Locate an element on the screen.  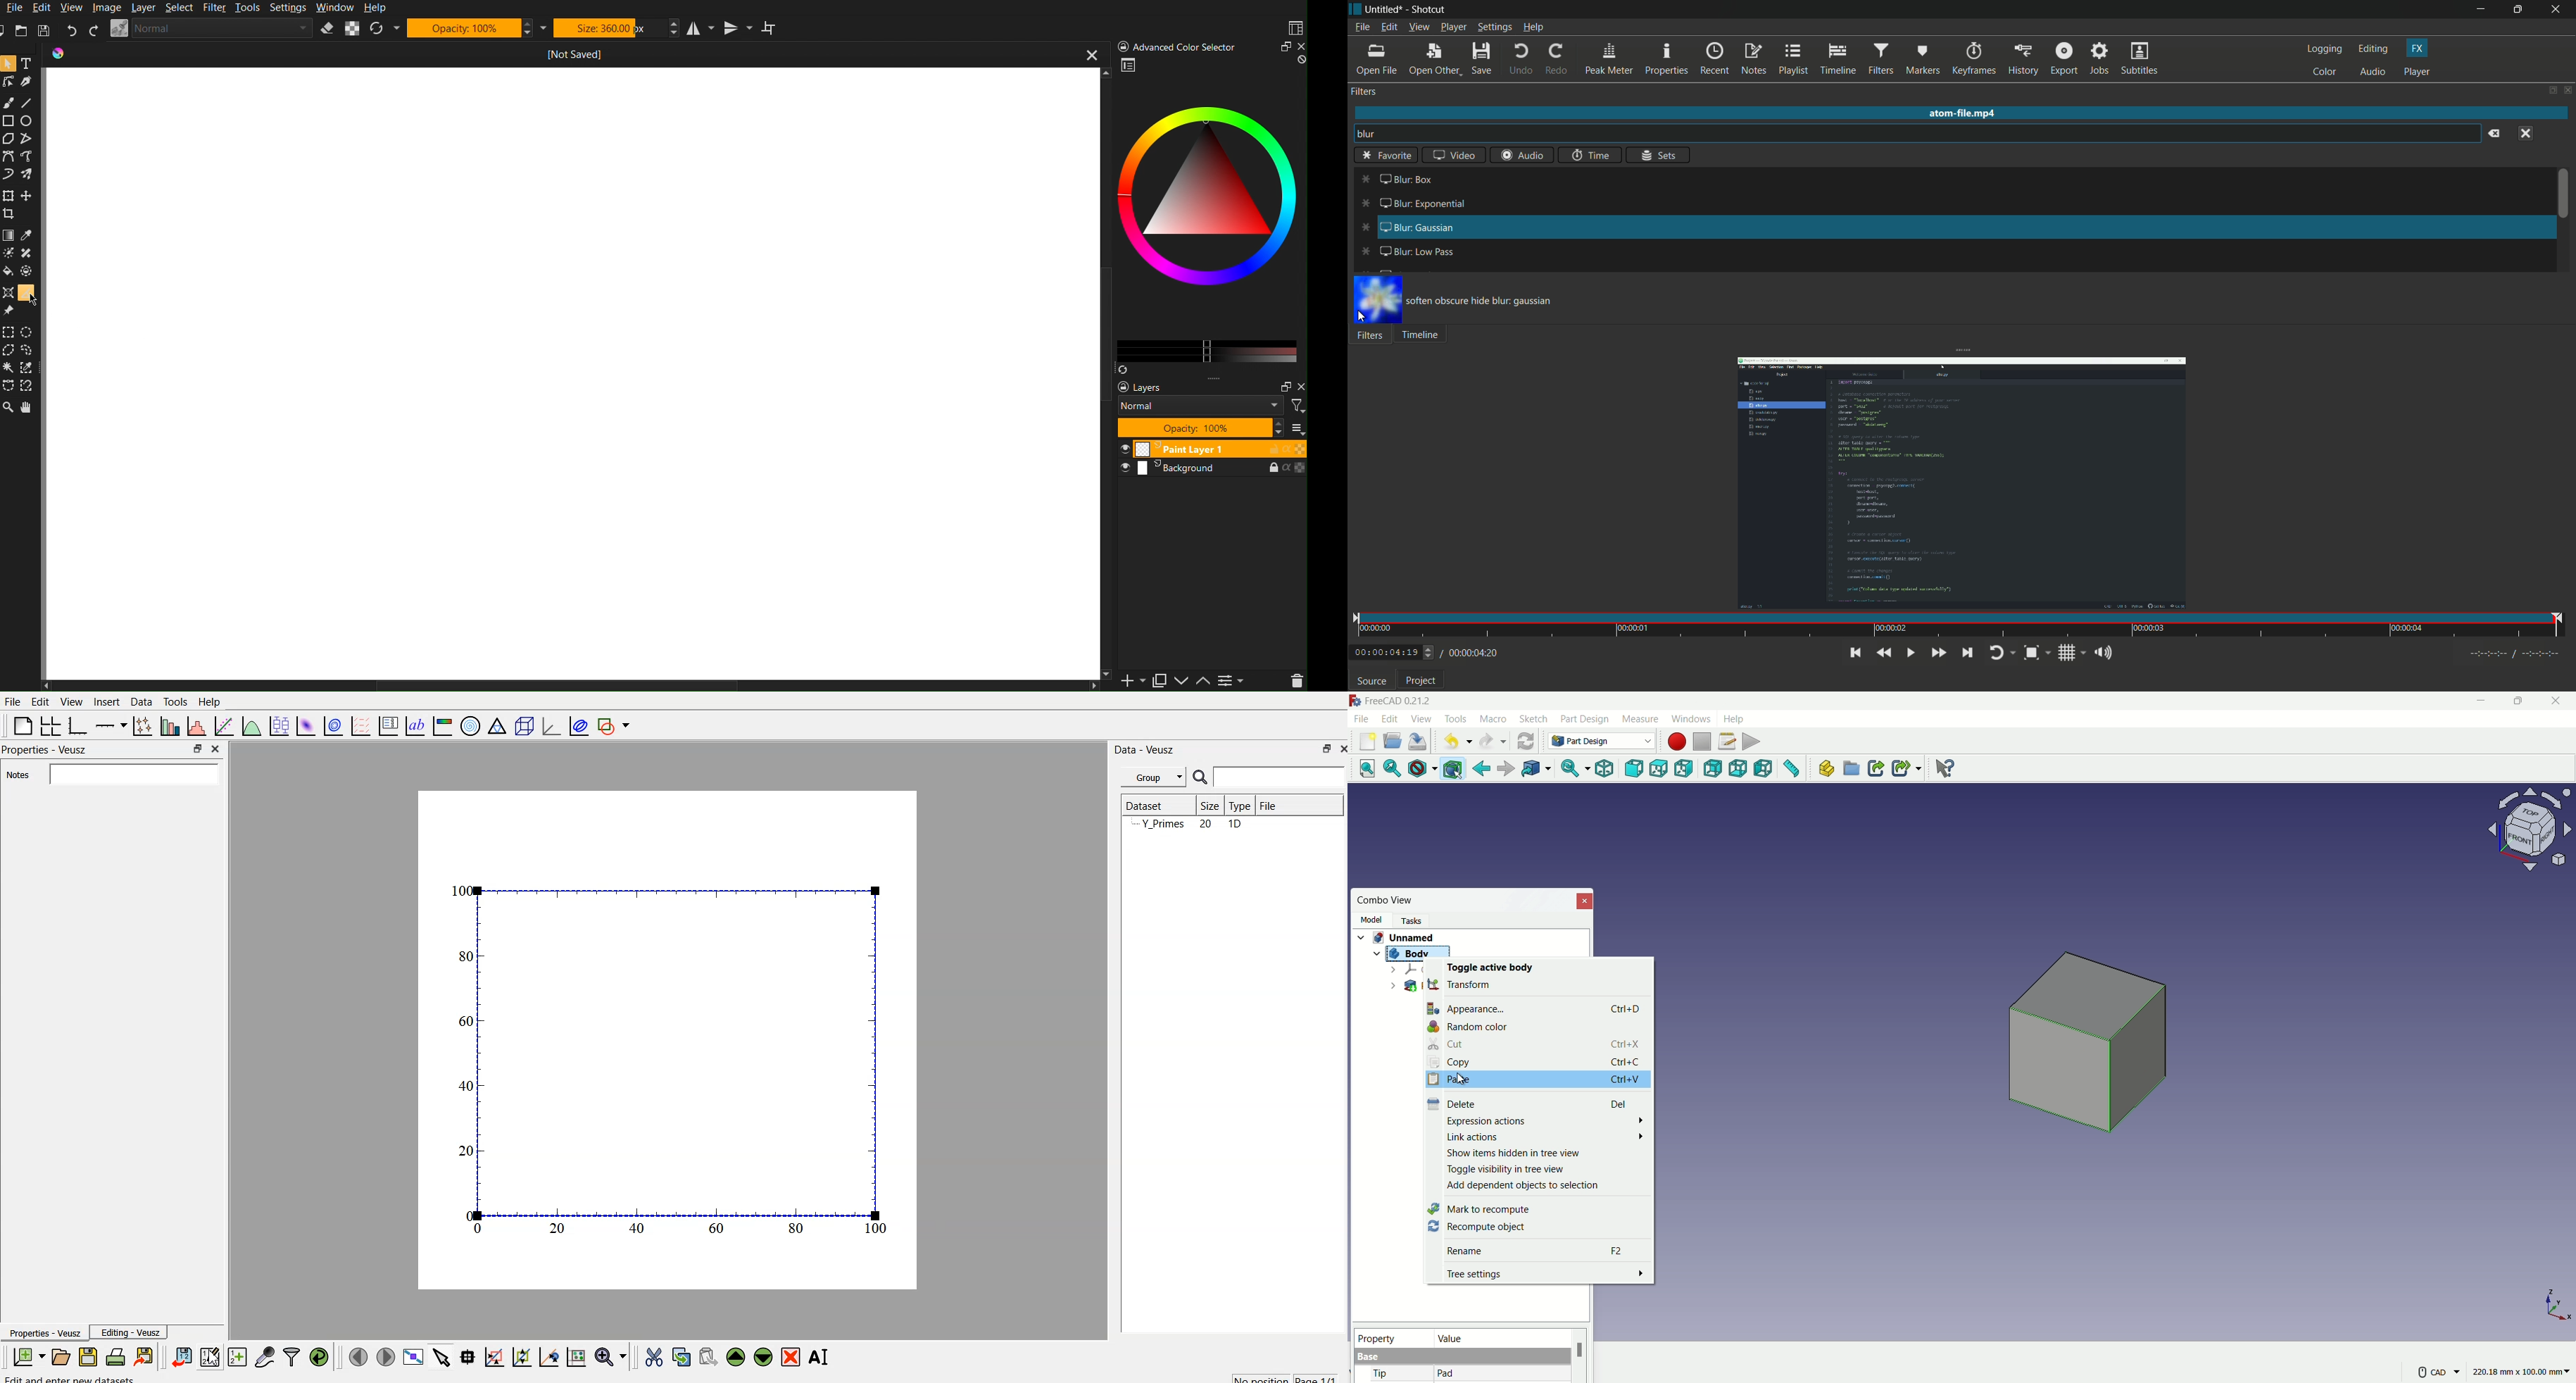
go to linked object is located at coordinates (1535, 770).